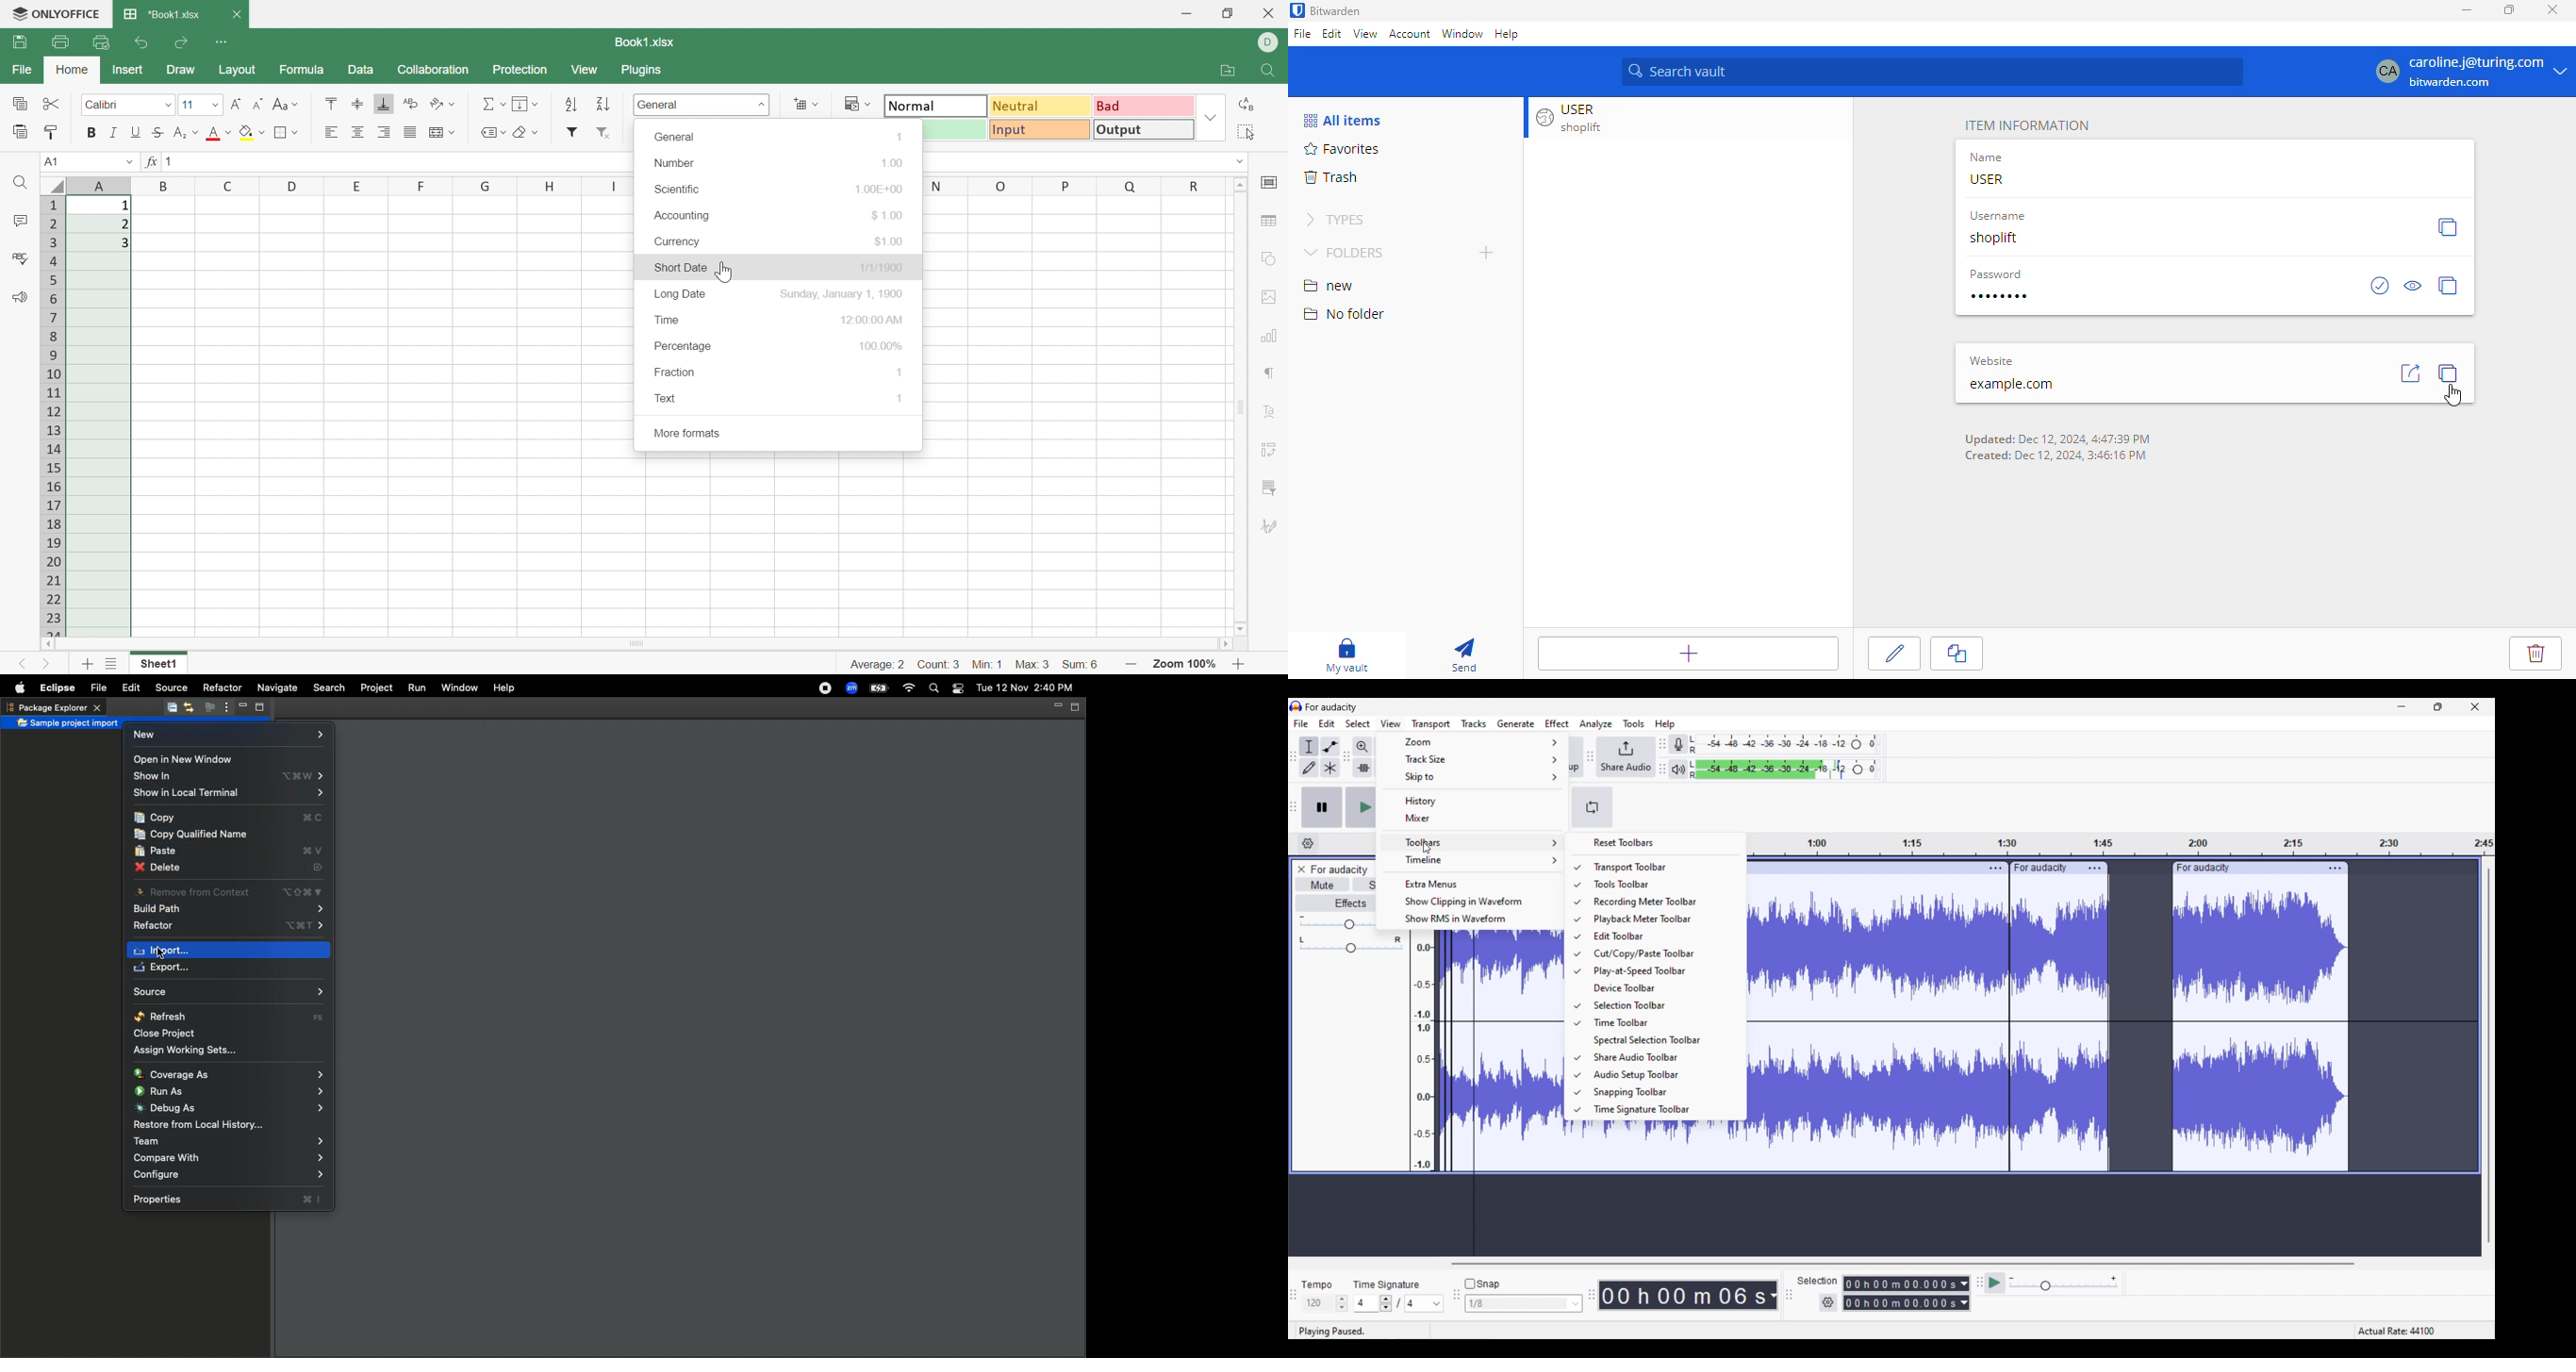 Image resolution: width=2576 pixels, height=1372 pixels. Describe the element at coordinates (1593, 807) in the screenshot. I see `Enable looping` at that location.